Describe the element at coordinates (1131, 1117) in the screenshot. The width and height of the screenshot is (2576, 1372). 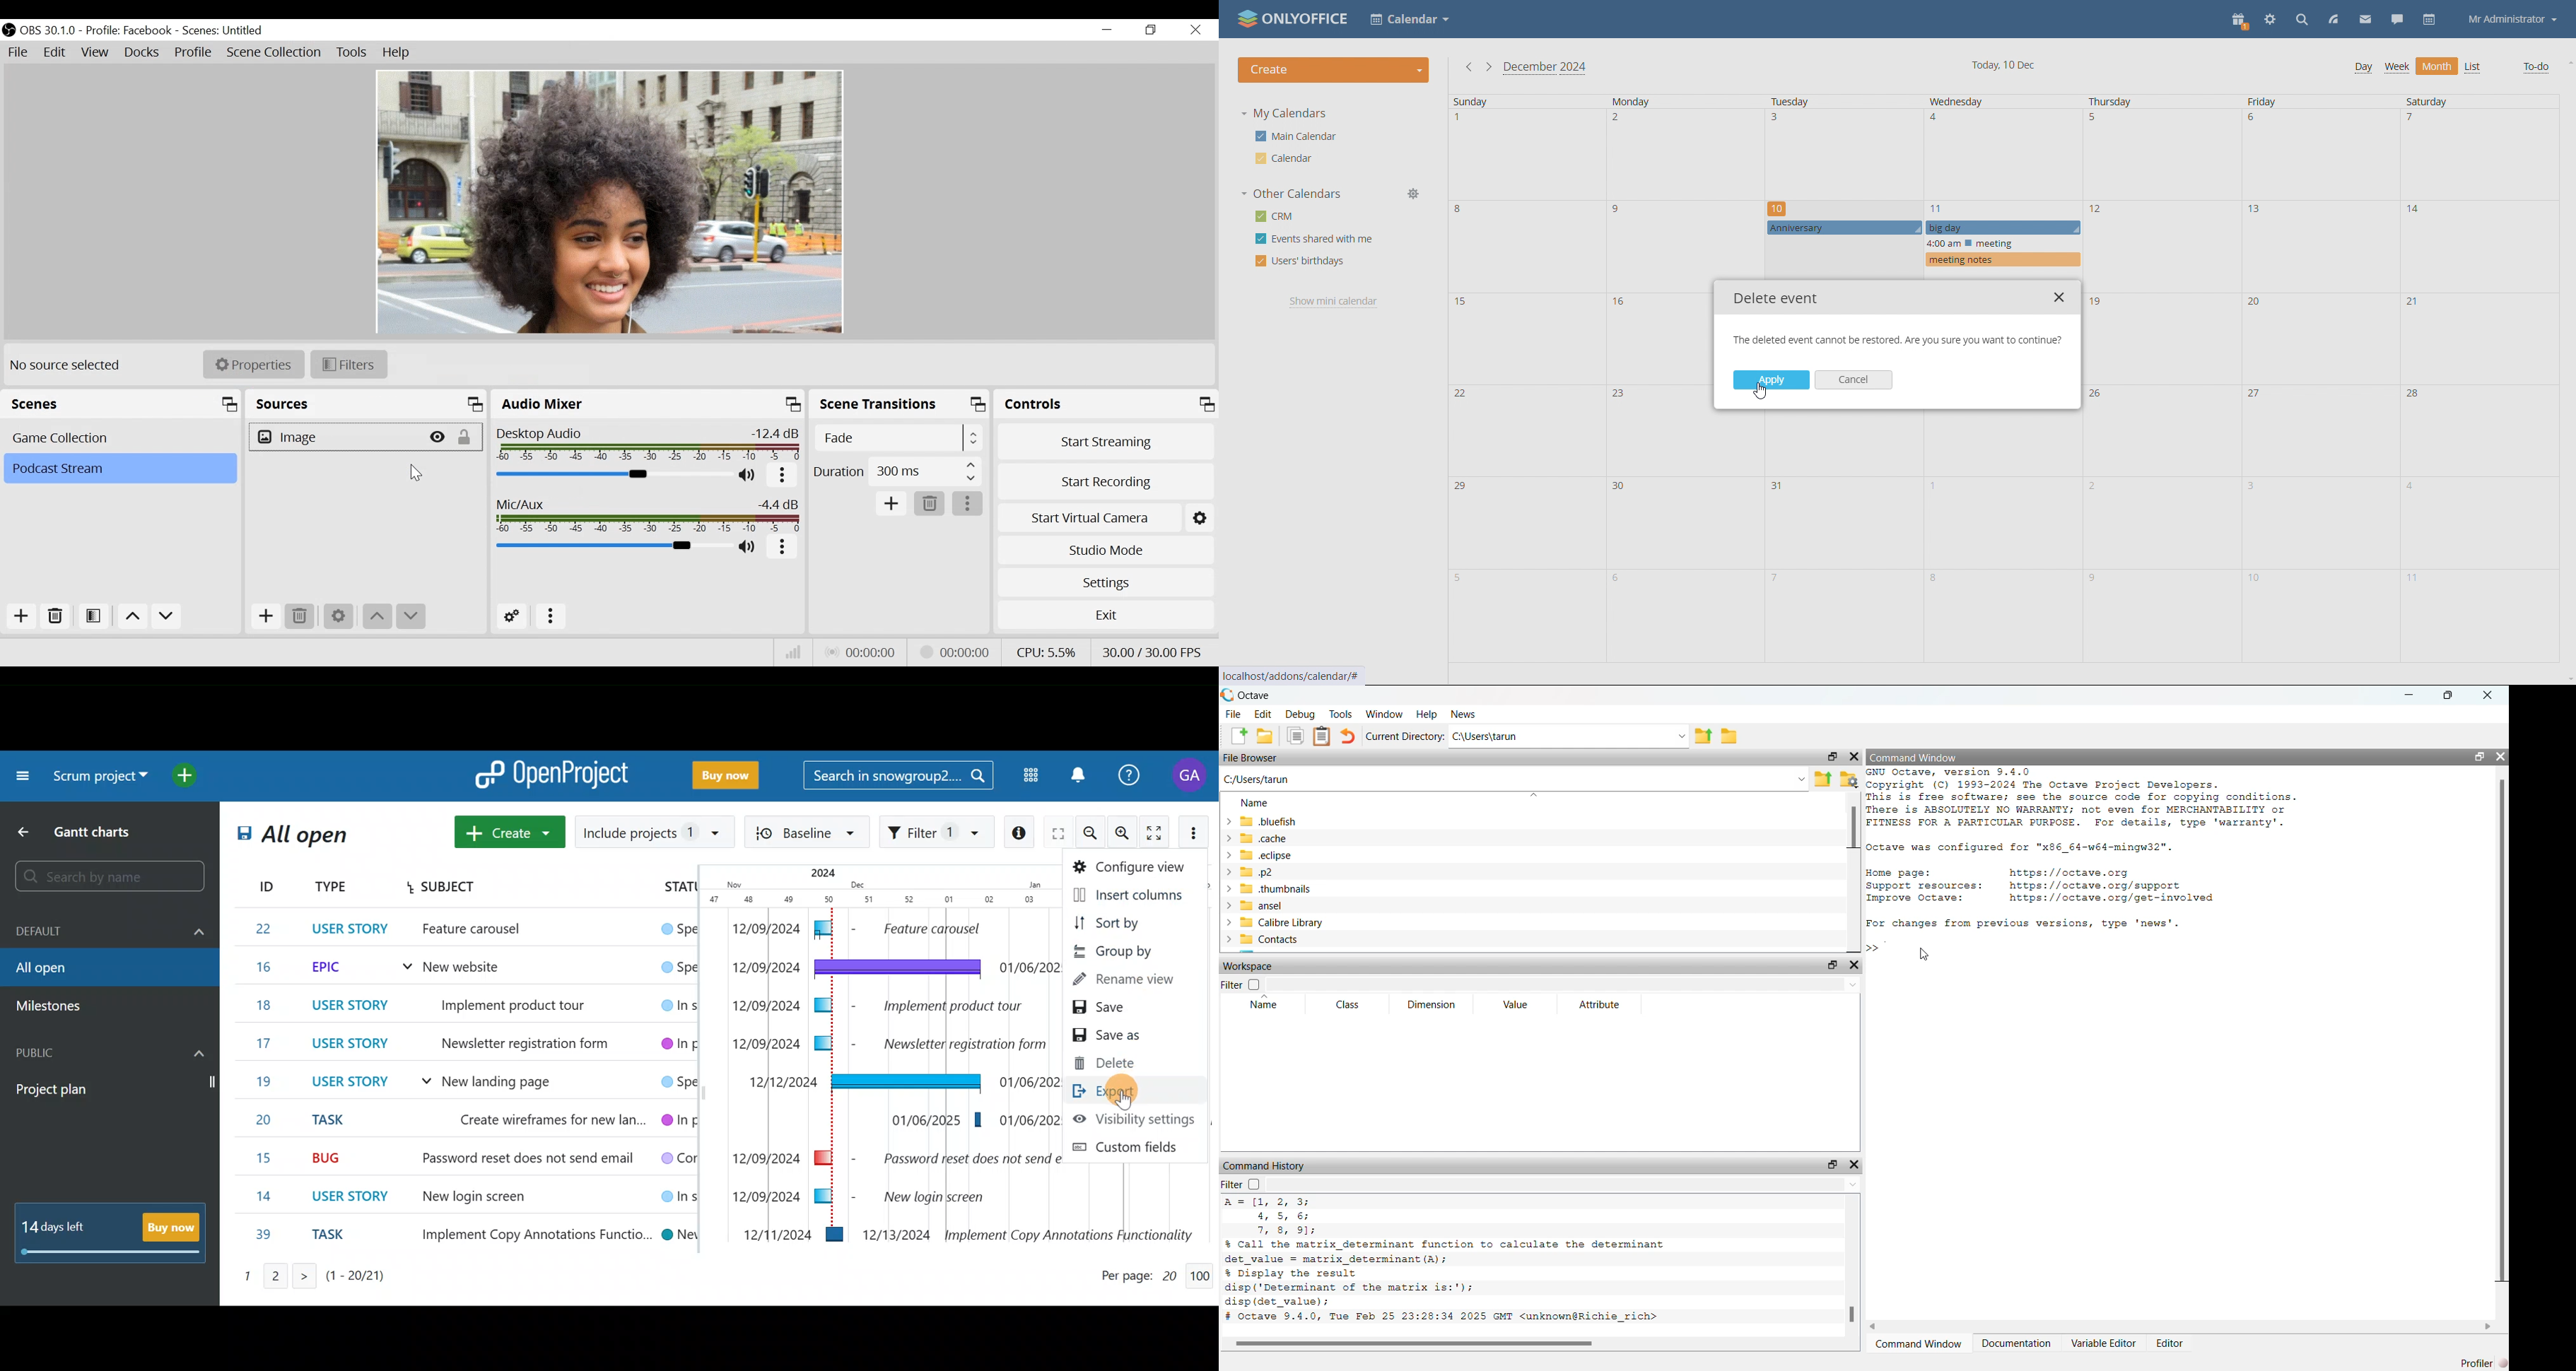
I see `Visibility setting` at that location.